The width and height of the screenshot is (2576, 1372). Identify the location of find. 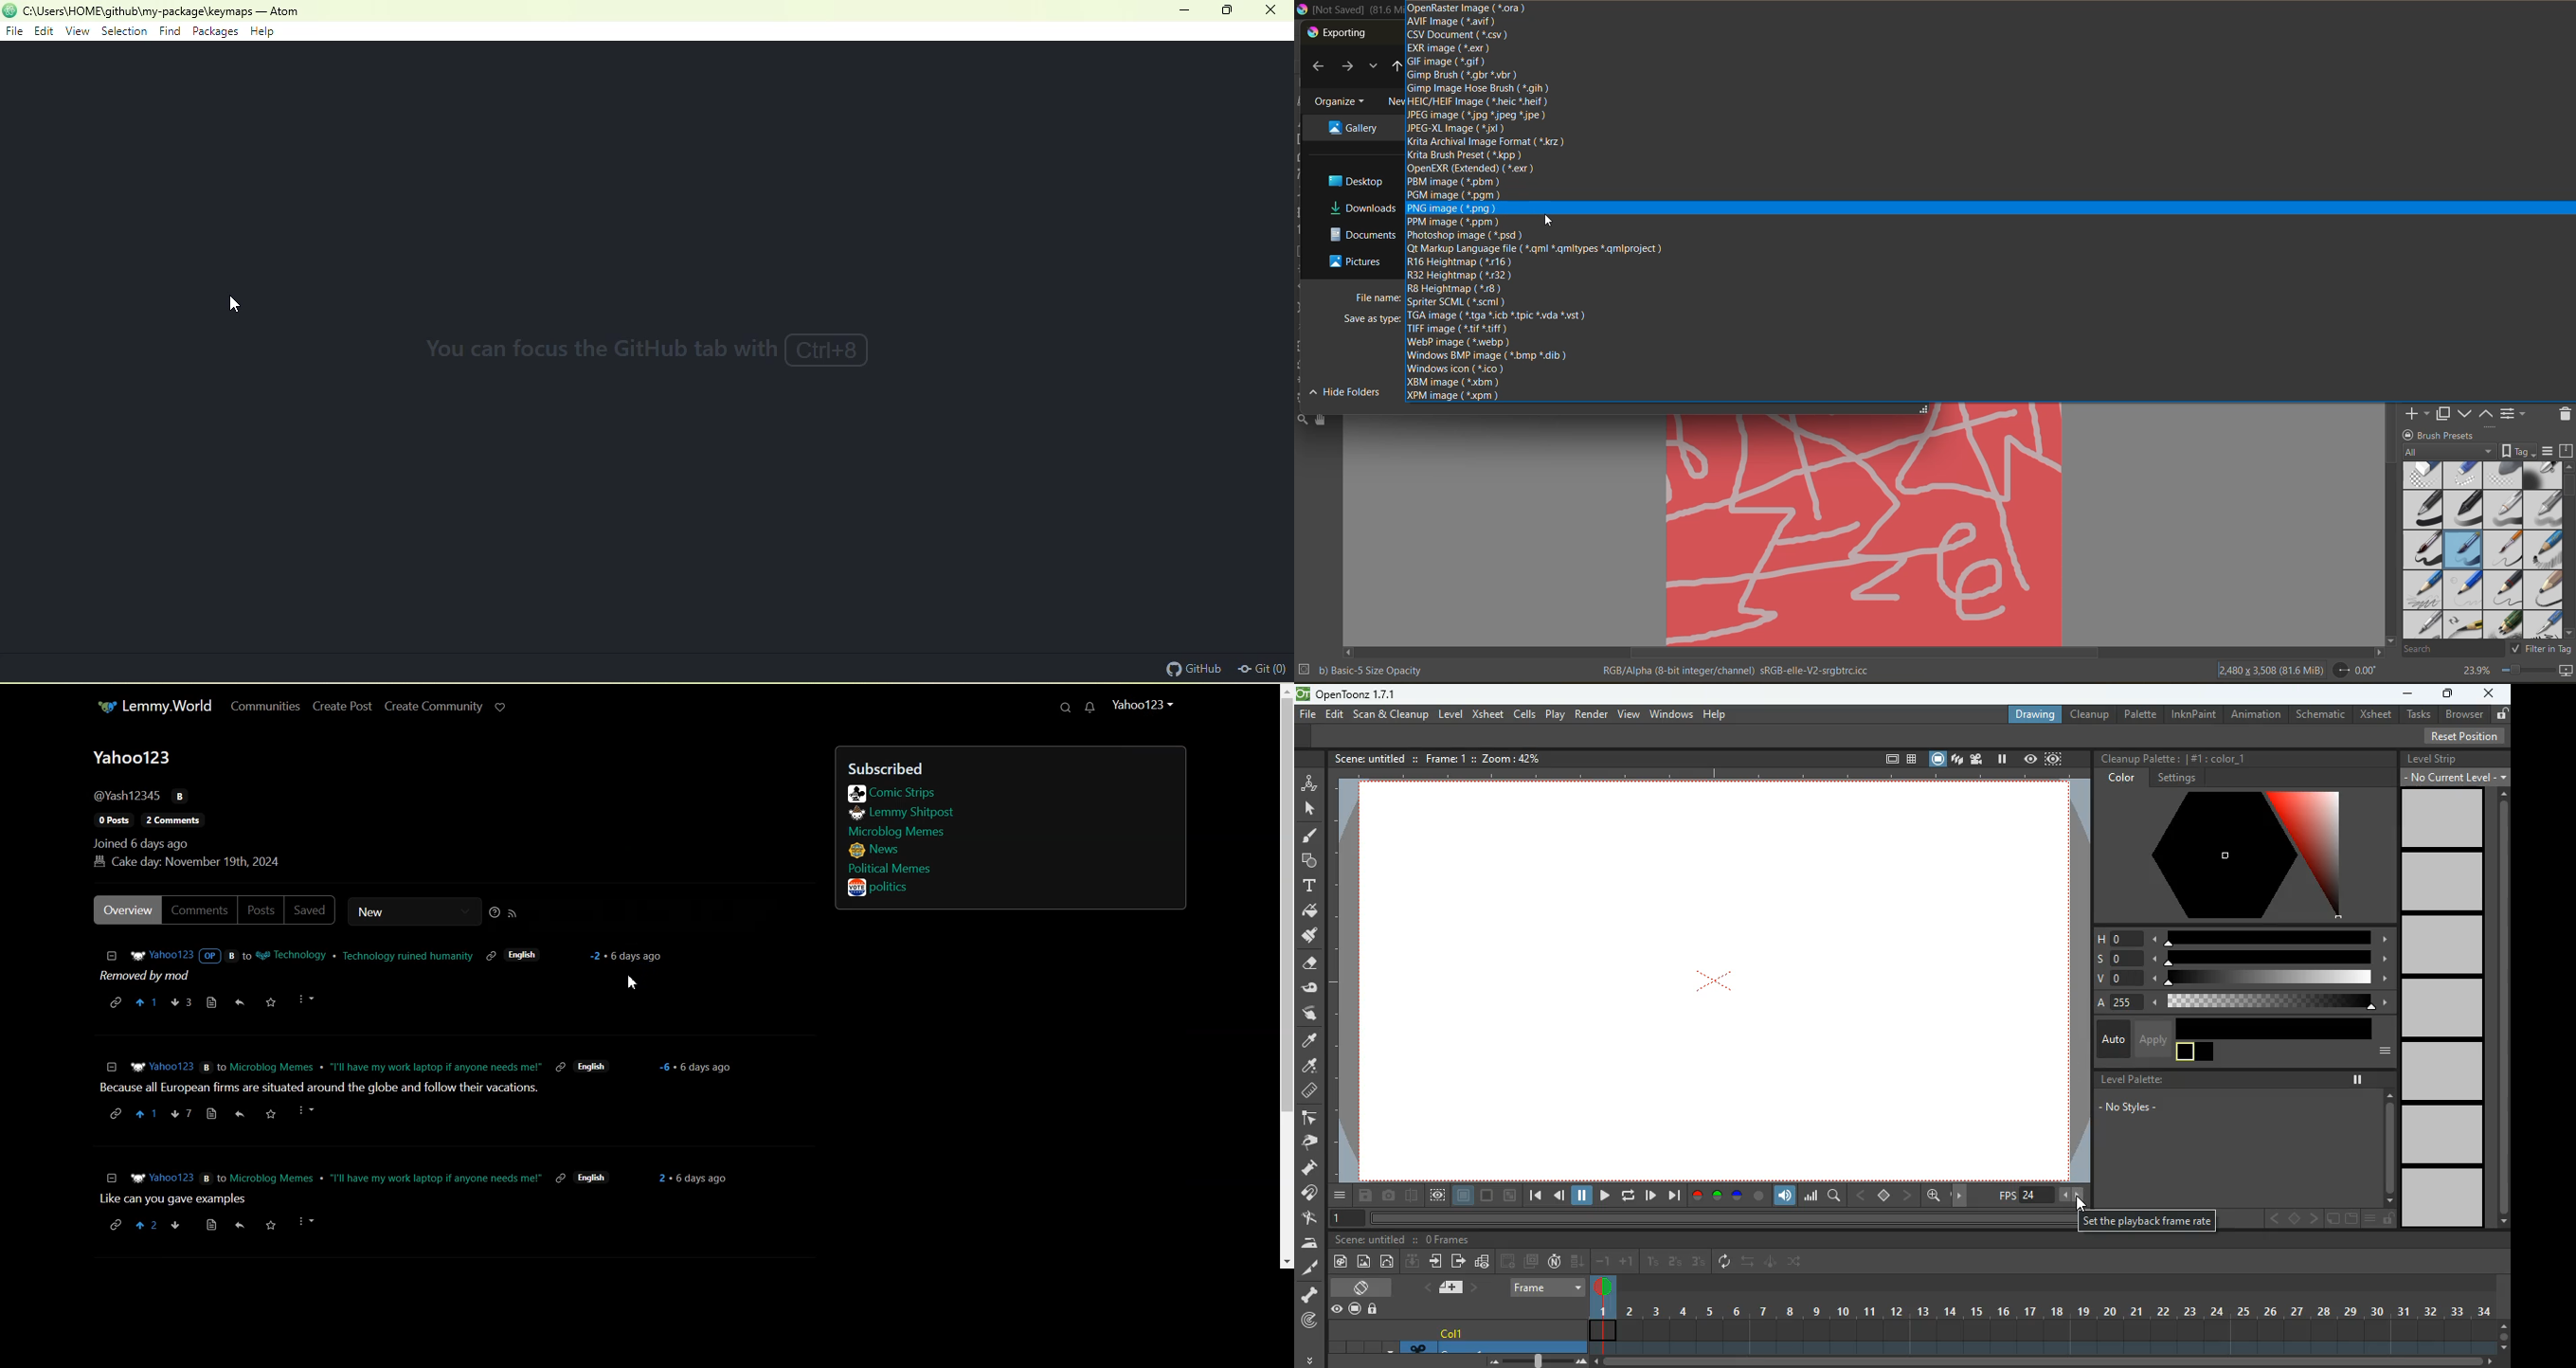
(171, 31).